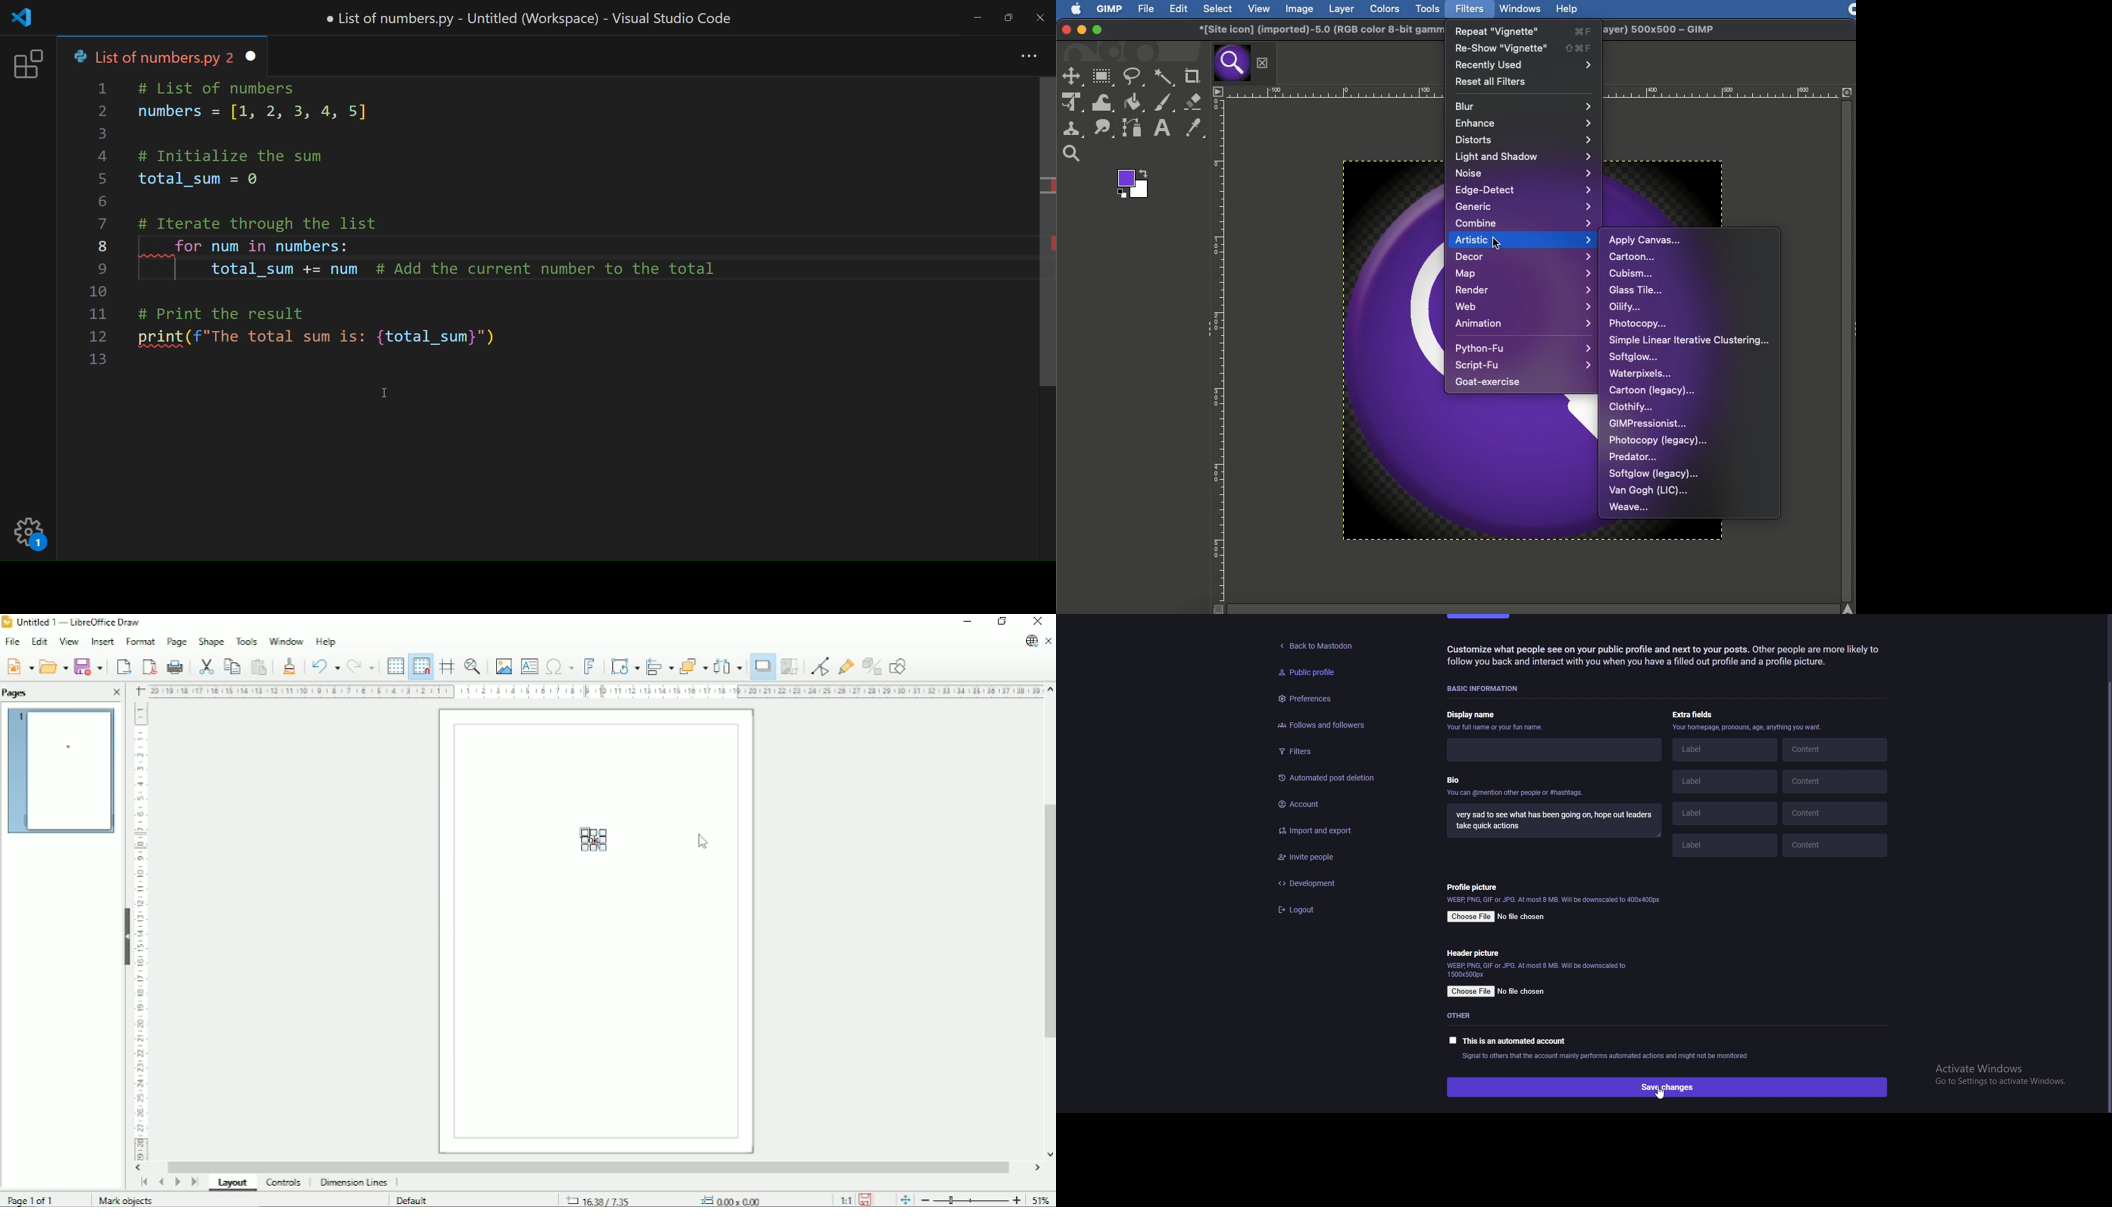 The image size is (2128, 1232). I want to click on scroll bar, so click(2105, 895).